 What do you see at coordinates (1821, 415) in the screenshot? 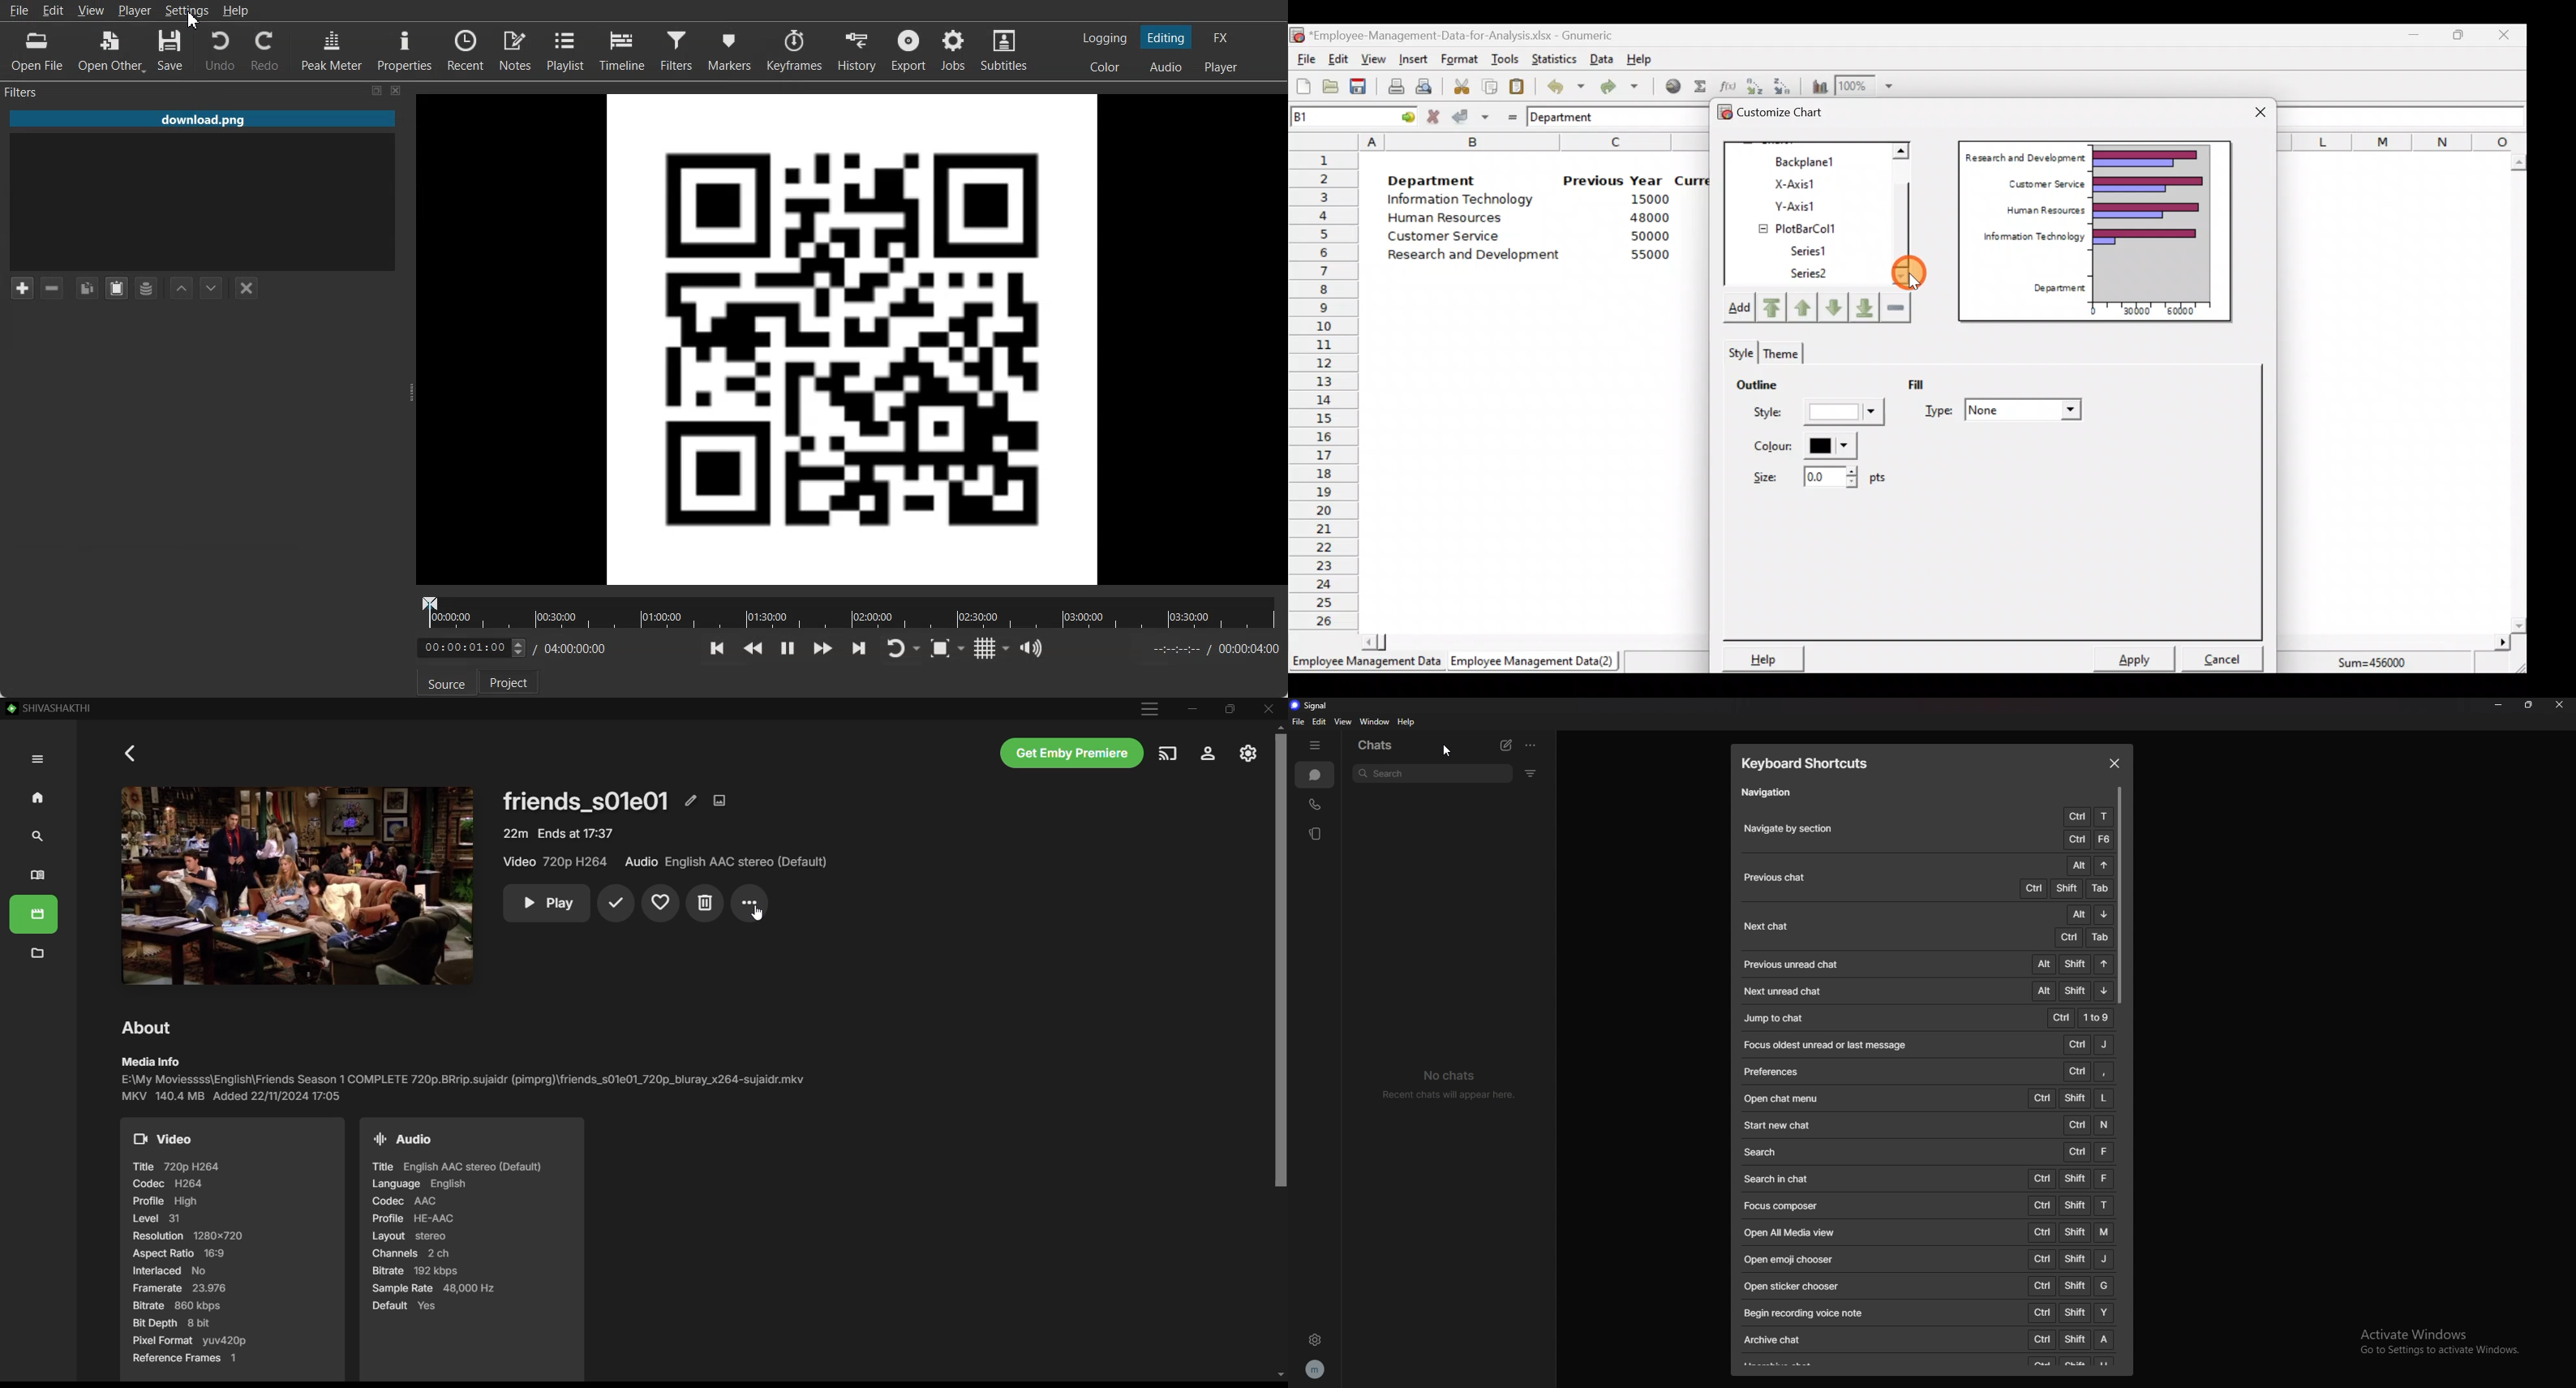
I see `Style` at bounding box center [1821, 415].